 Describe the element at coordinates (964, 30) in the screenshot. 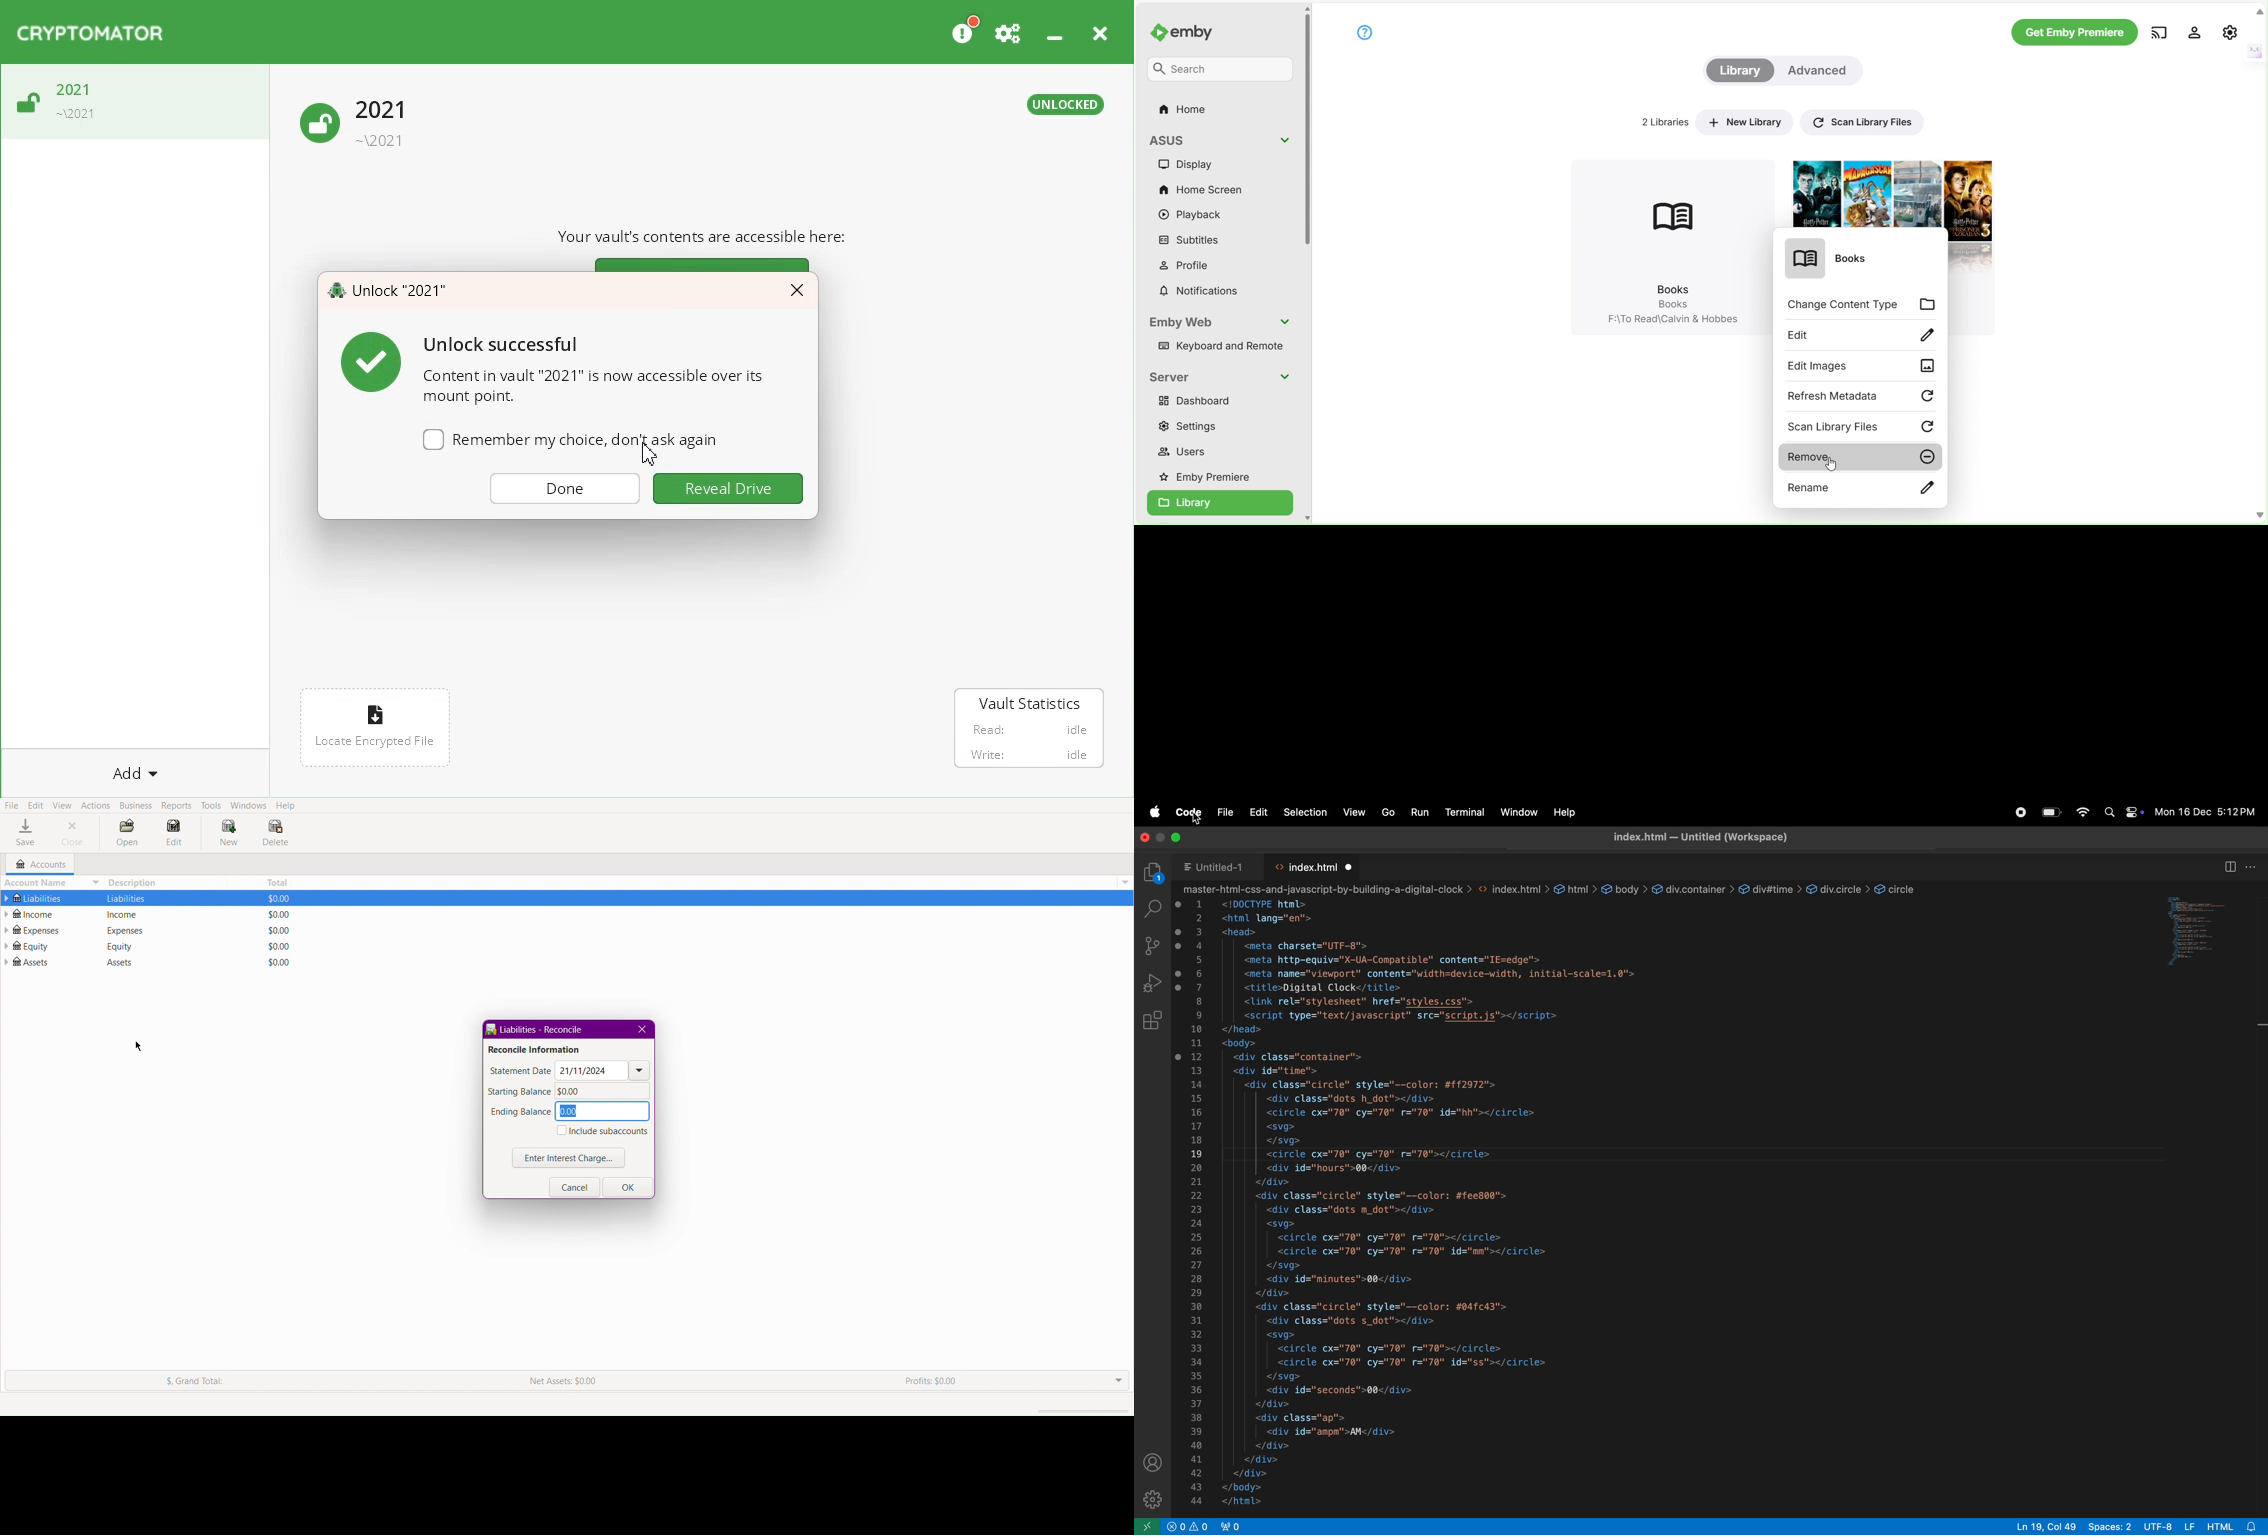

I see `Please Consider donating` at that location.